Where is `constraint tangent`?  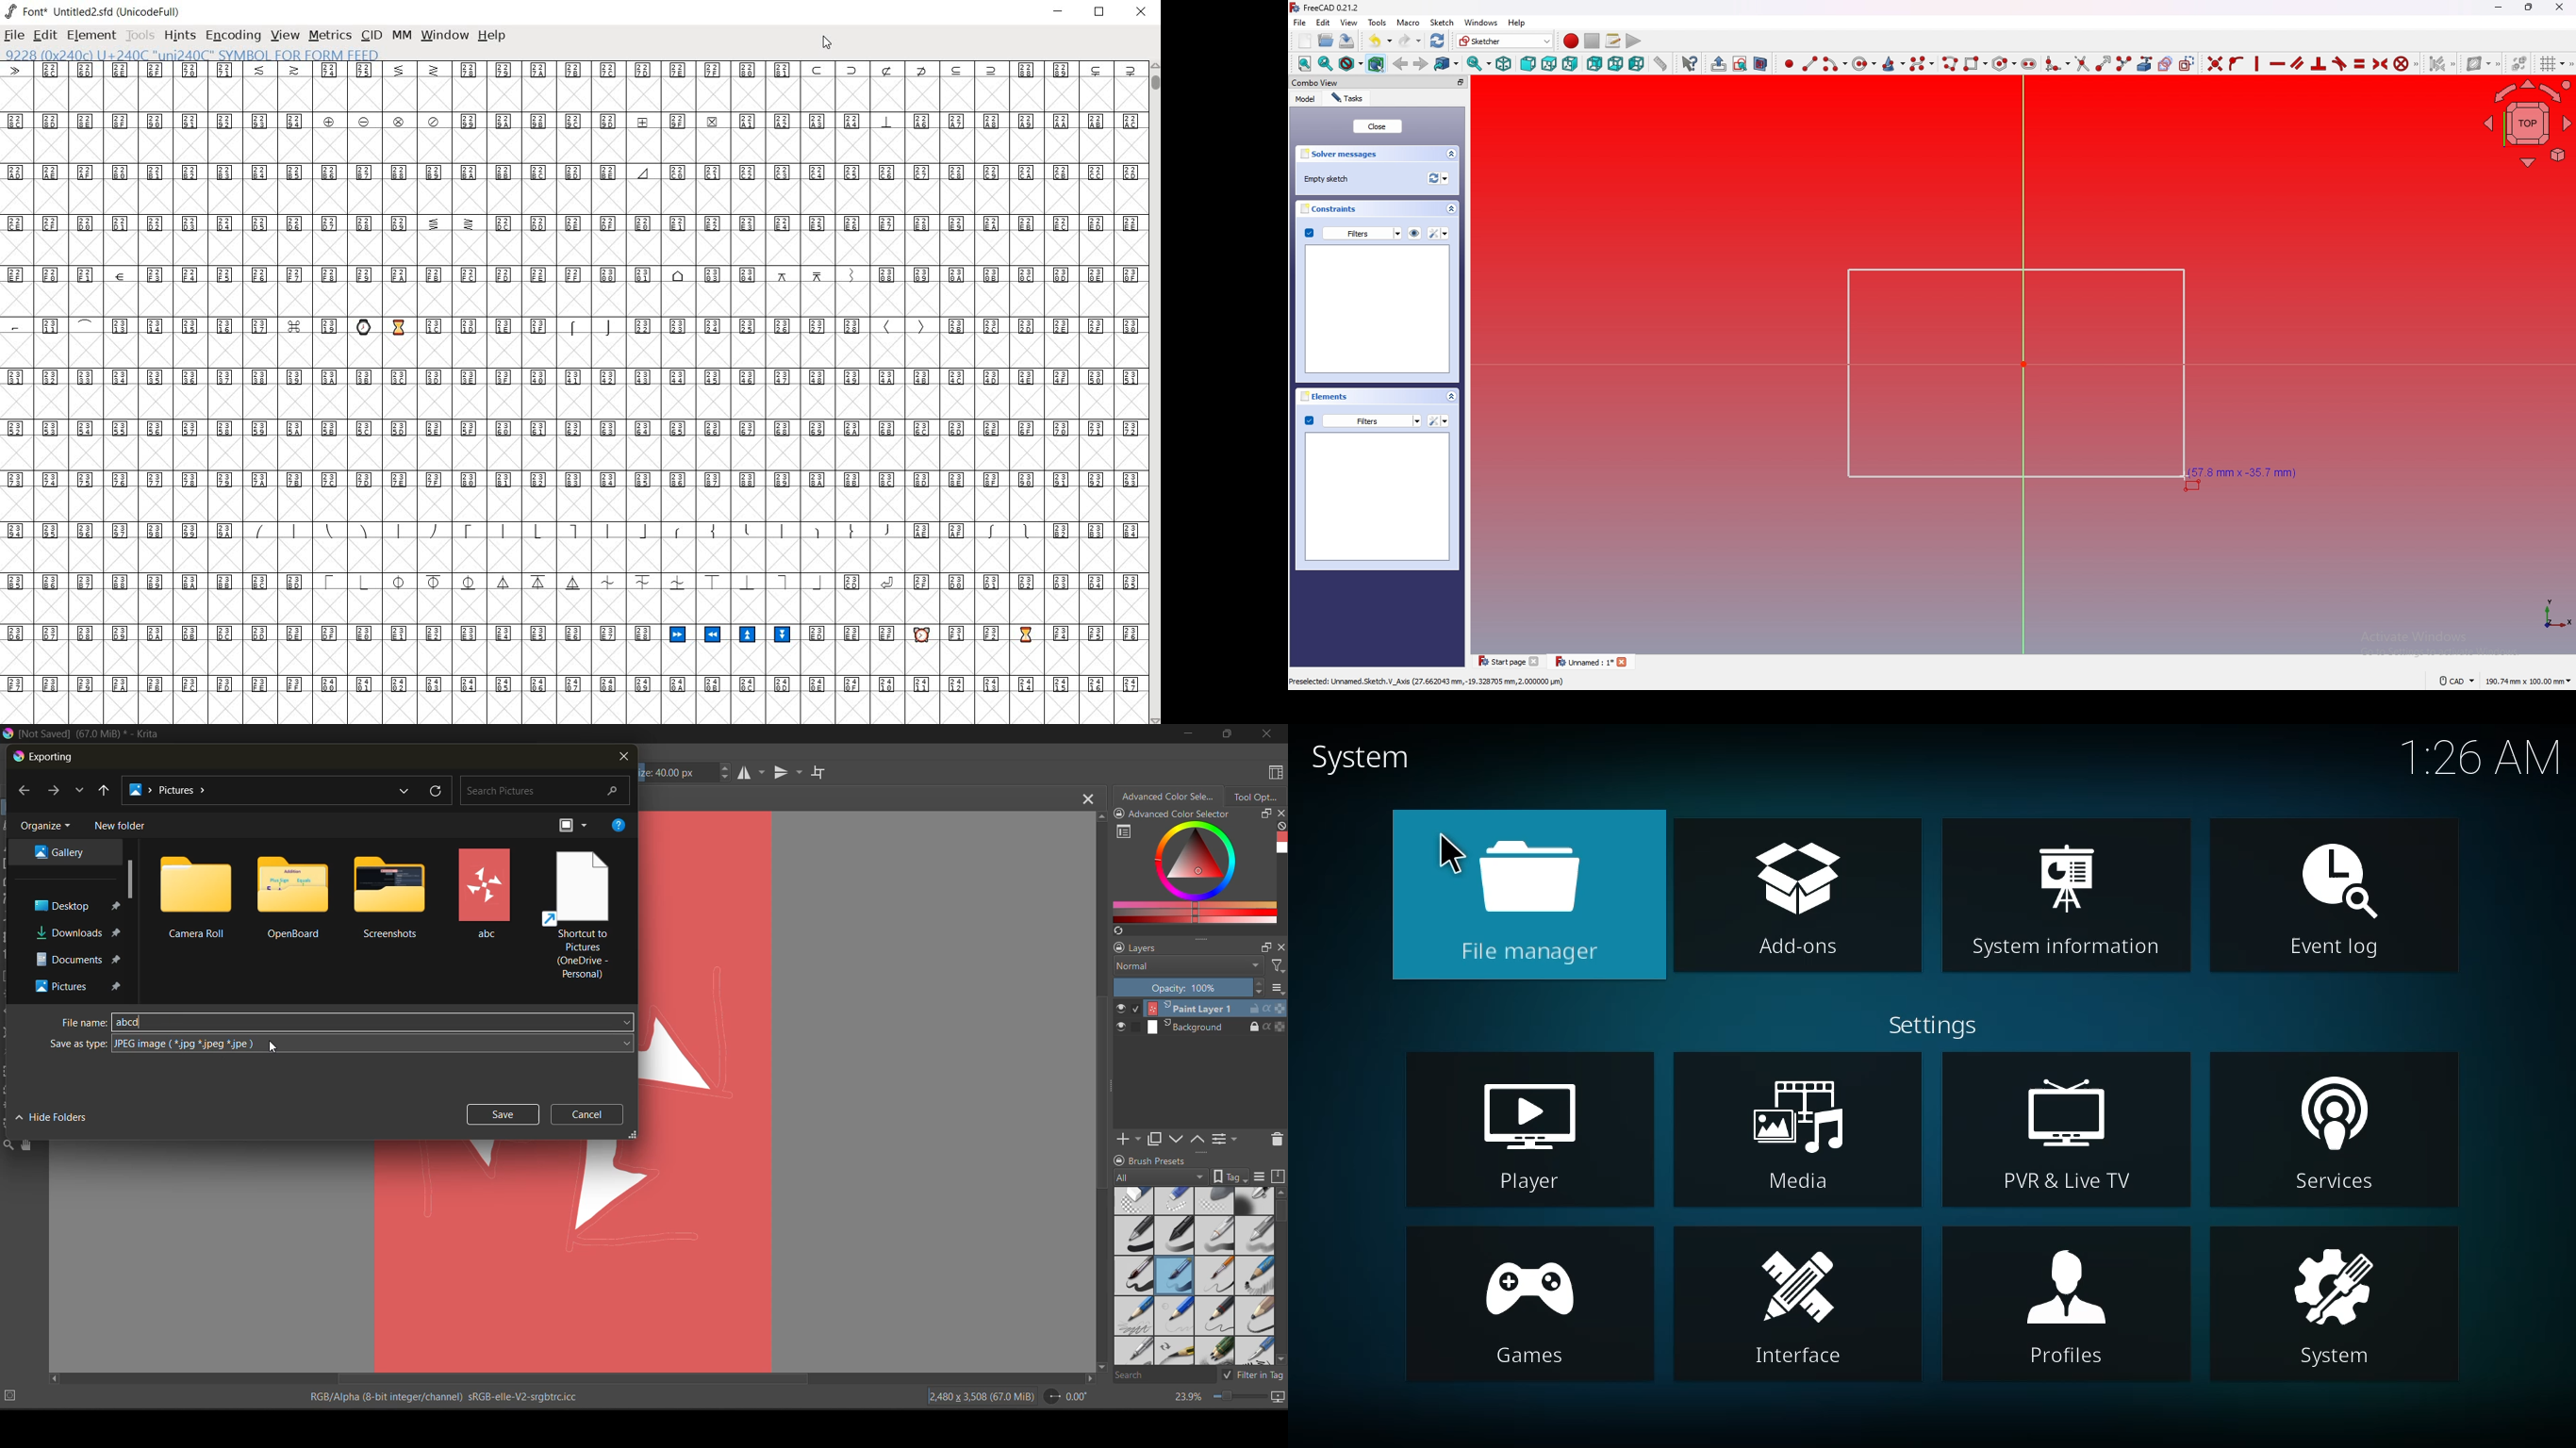 constraint tangent is located at coordinates (2339, 64).